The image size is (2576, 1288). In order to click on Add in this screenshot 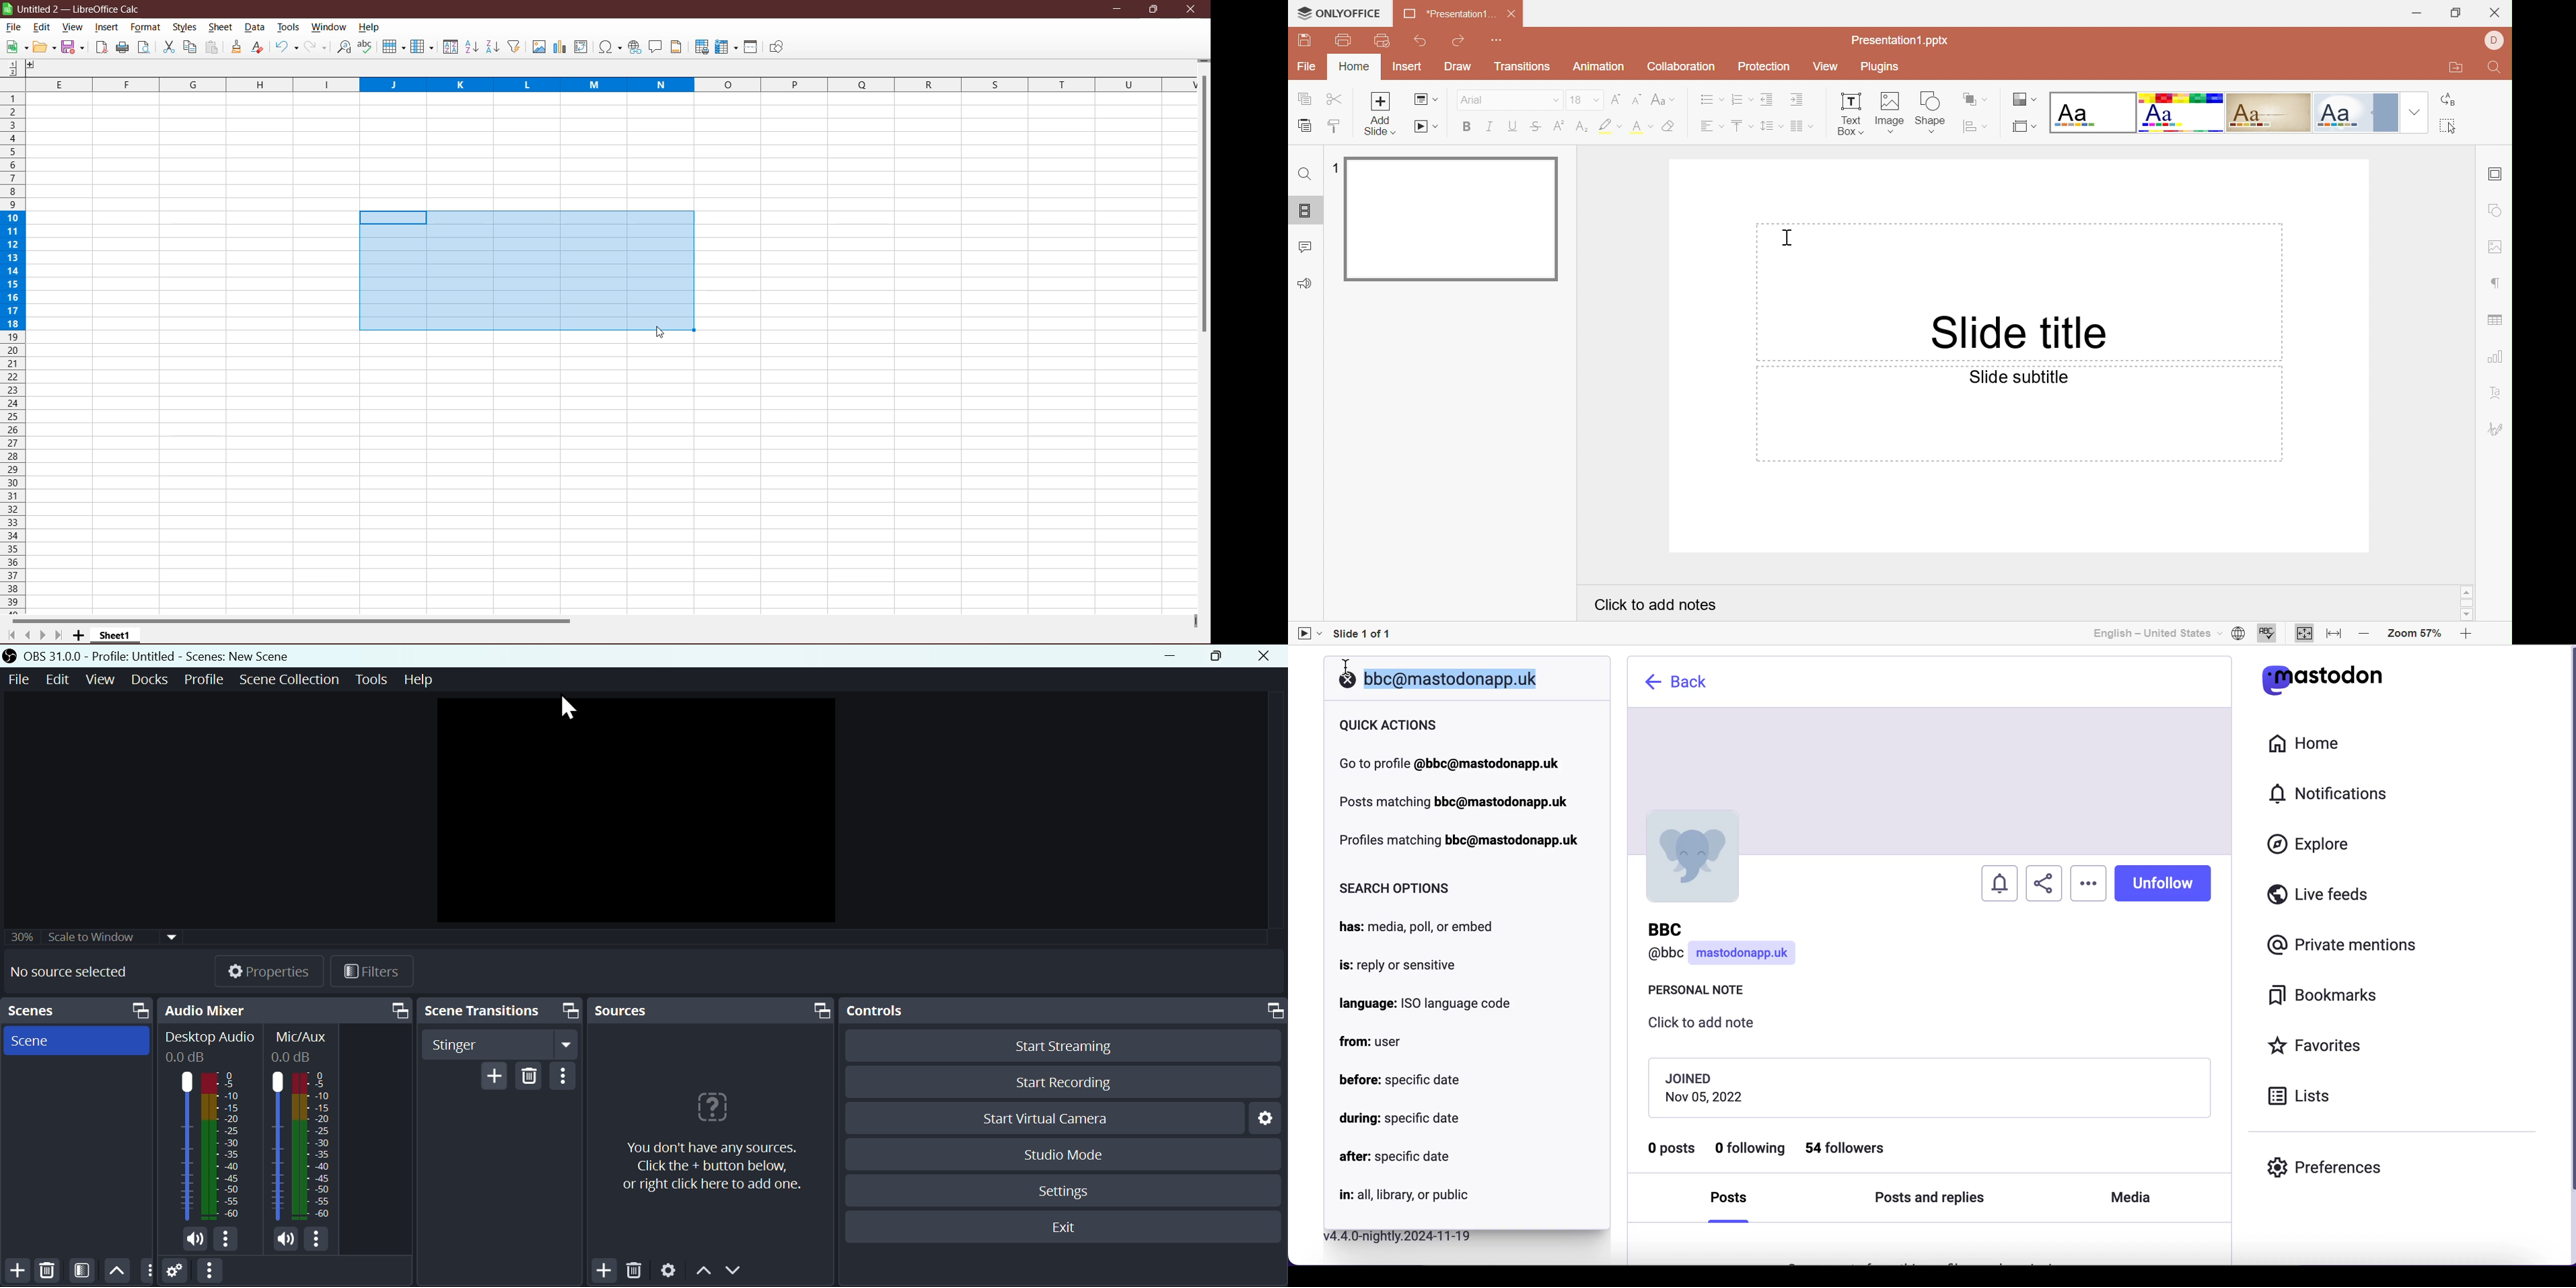, I will do `click(604, 1270)`.